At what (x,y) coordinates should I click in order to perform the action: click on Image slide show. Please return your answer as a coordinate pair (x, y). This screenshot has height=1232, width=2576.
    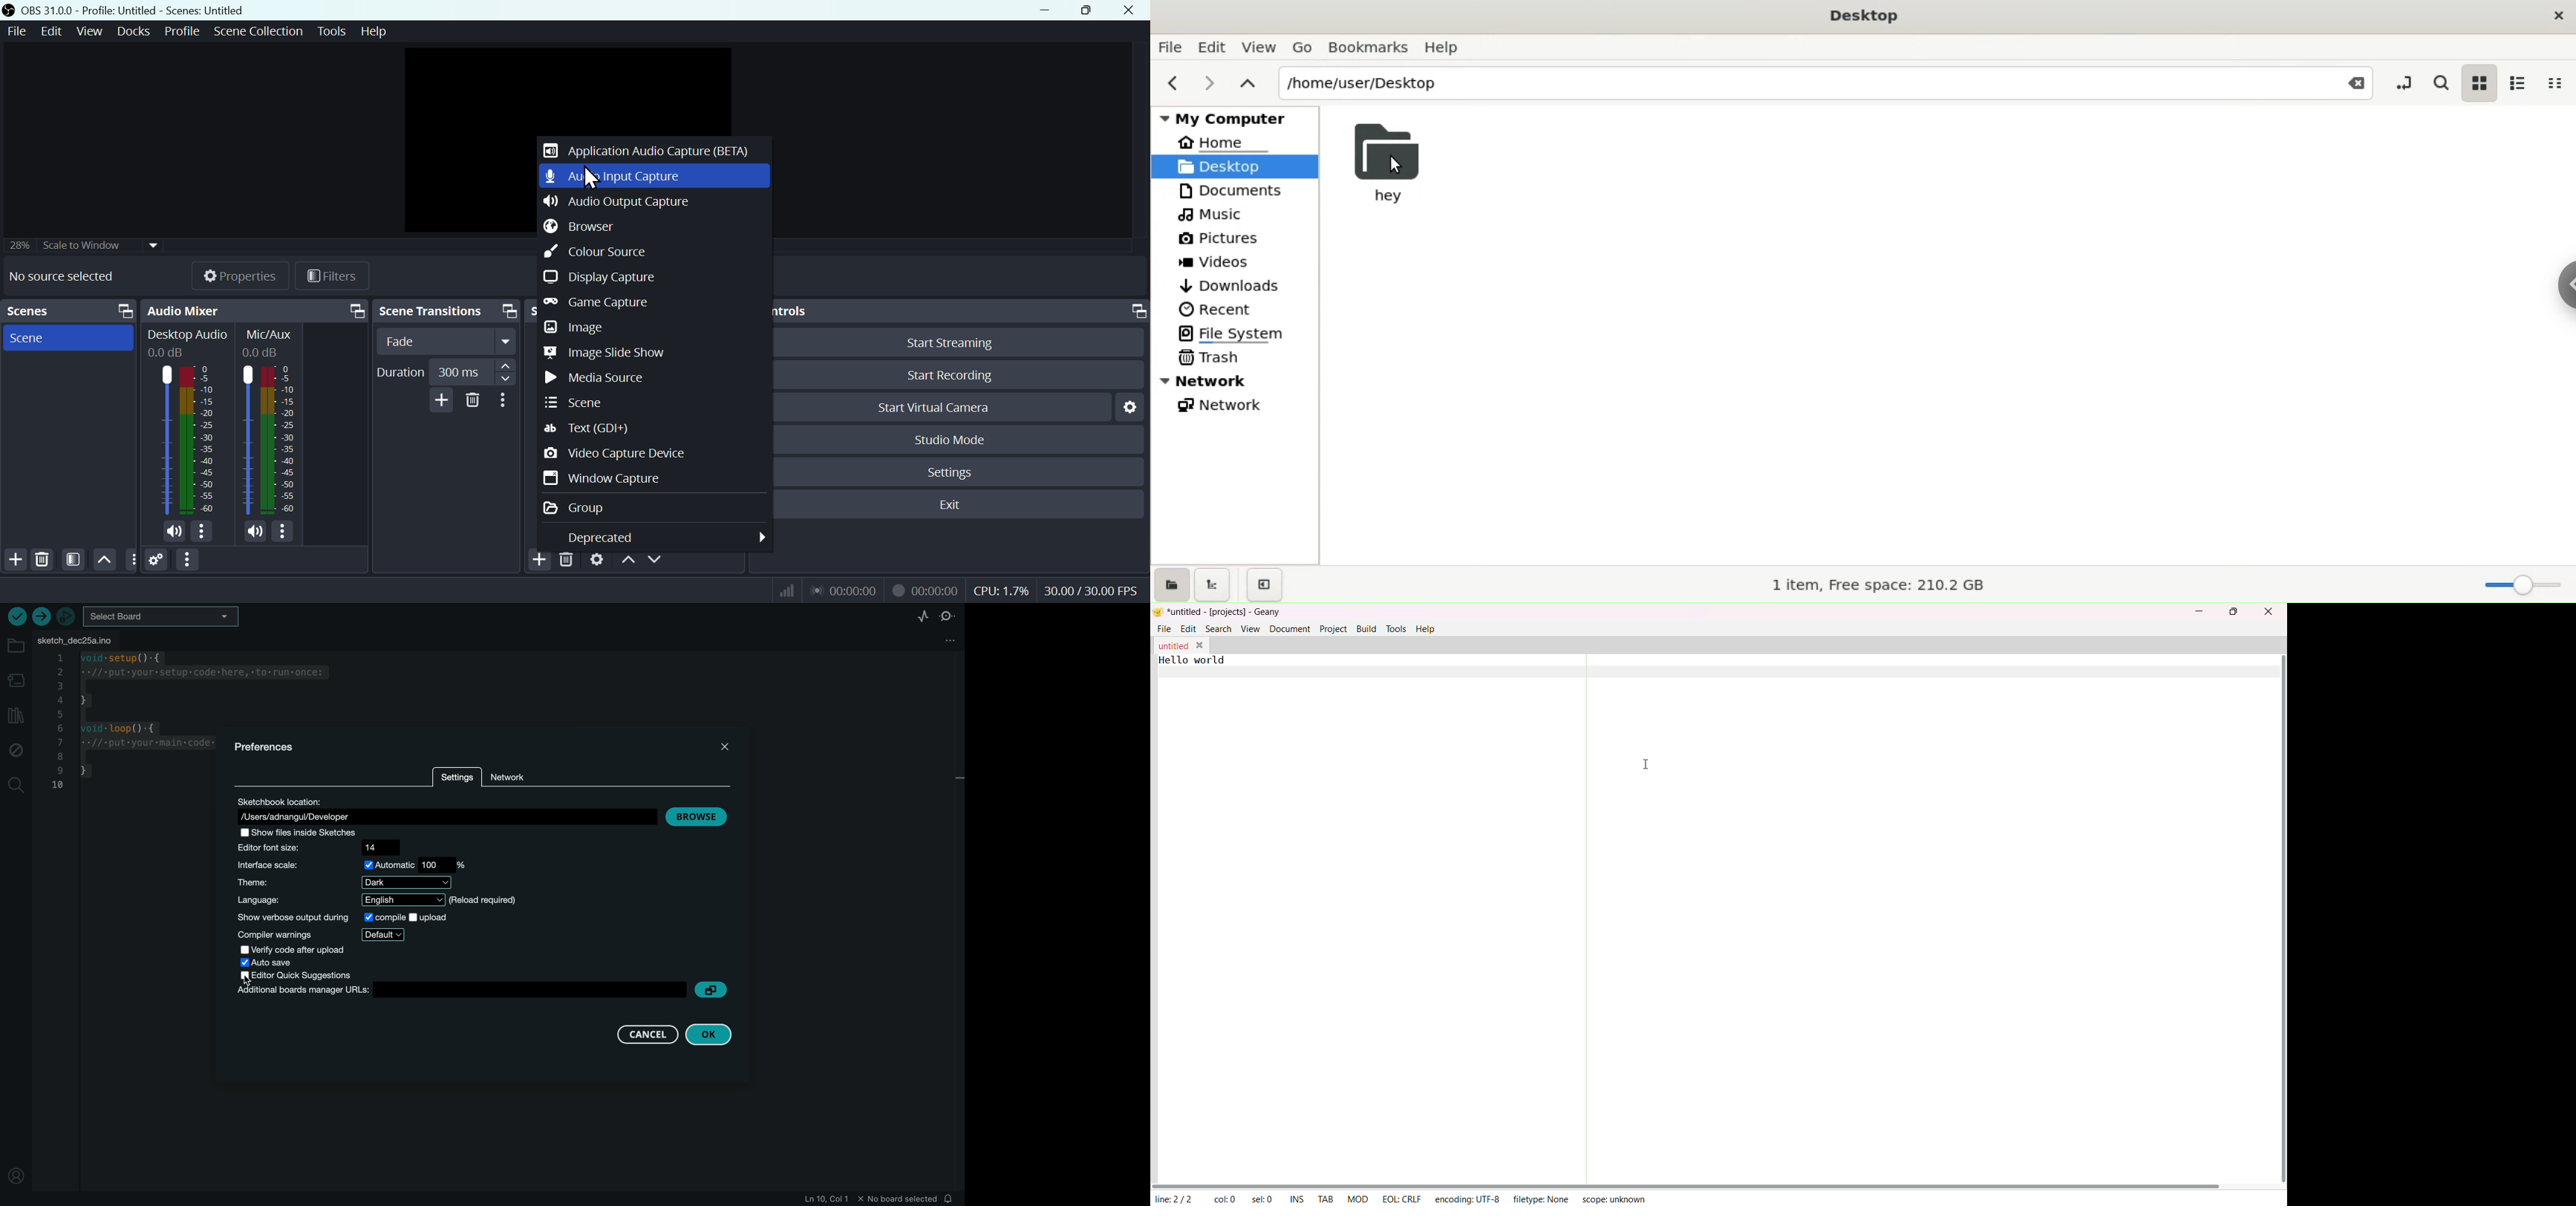
    Looking at the image, I should click on (614, 352).